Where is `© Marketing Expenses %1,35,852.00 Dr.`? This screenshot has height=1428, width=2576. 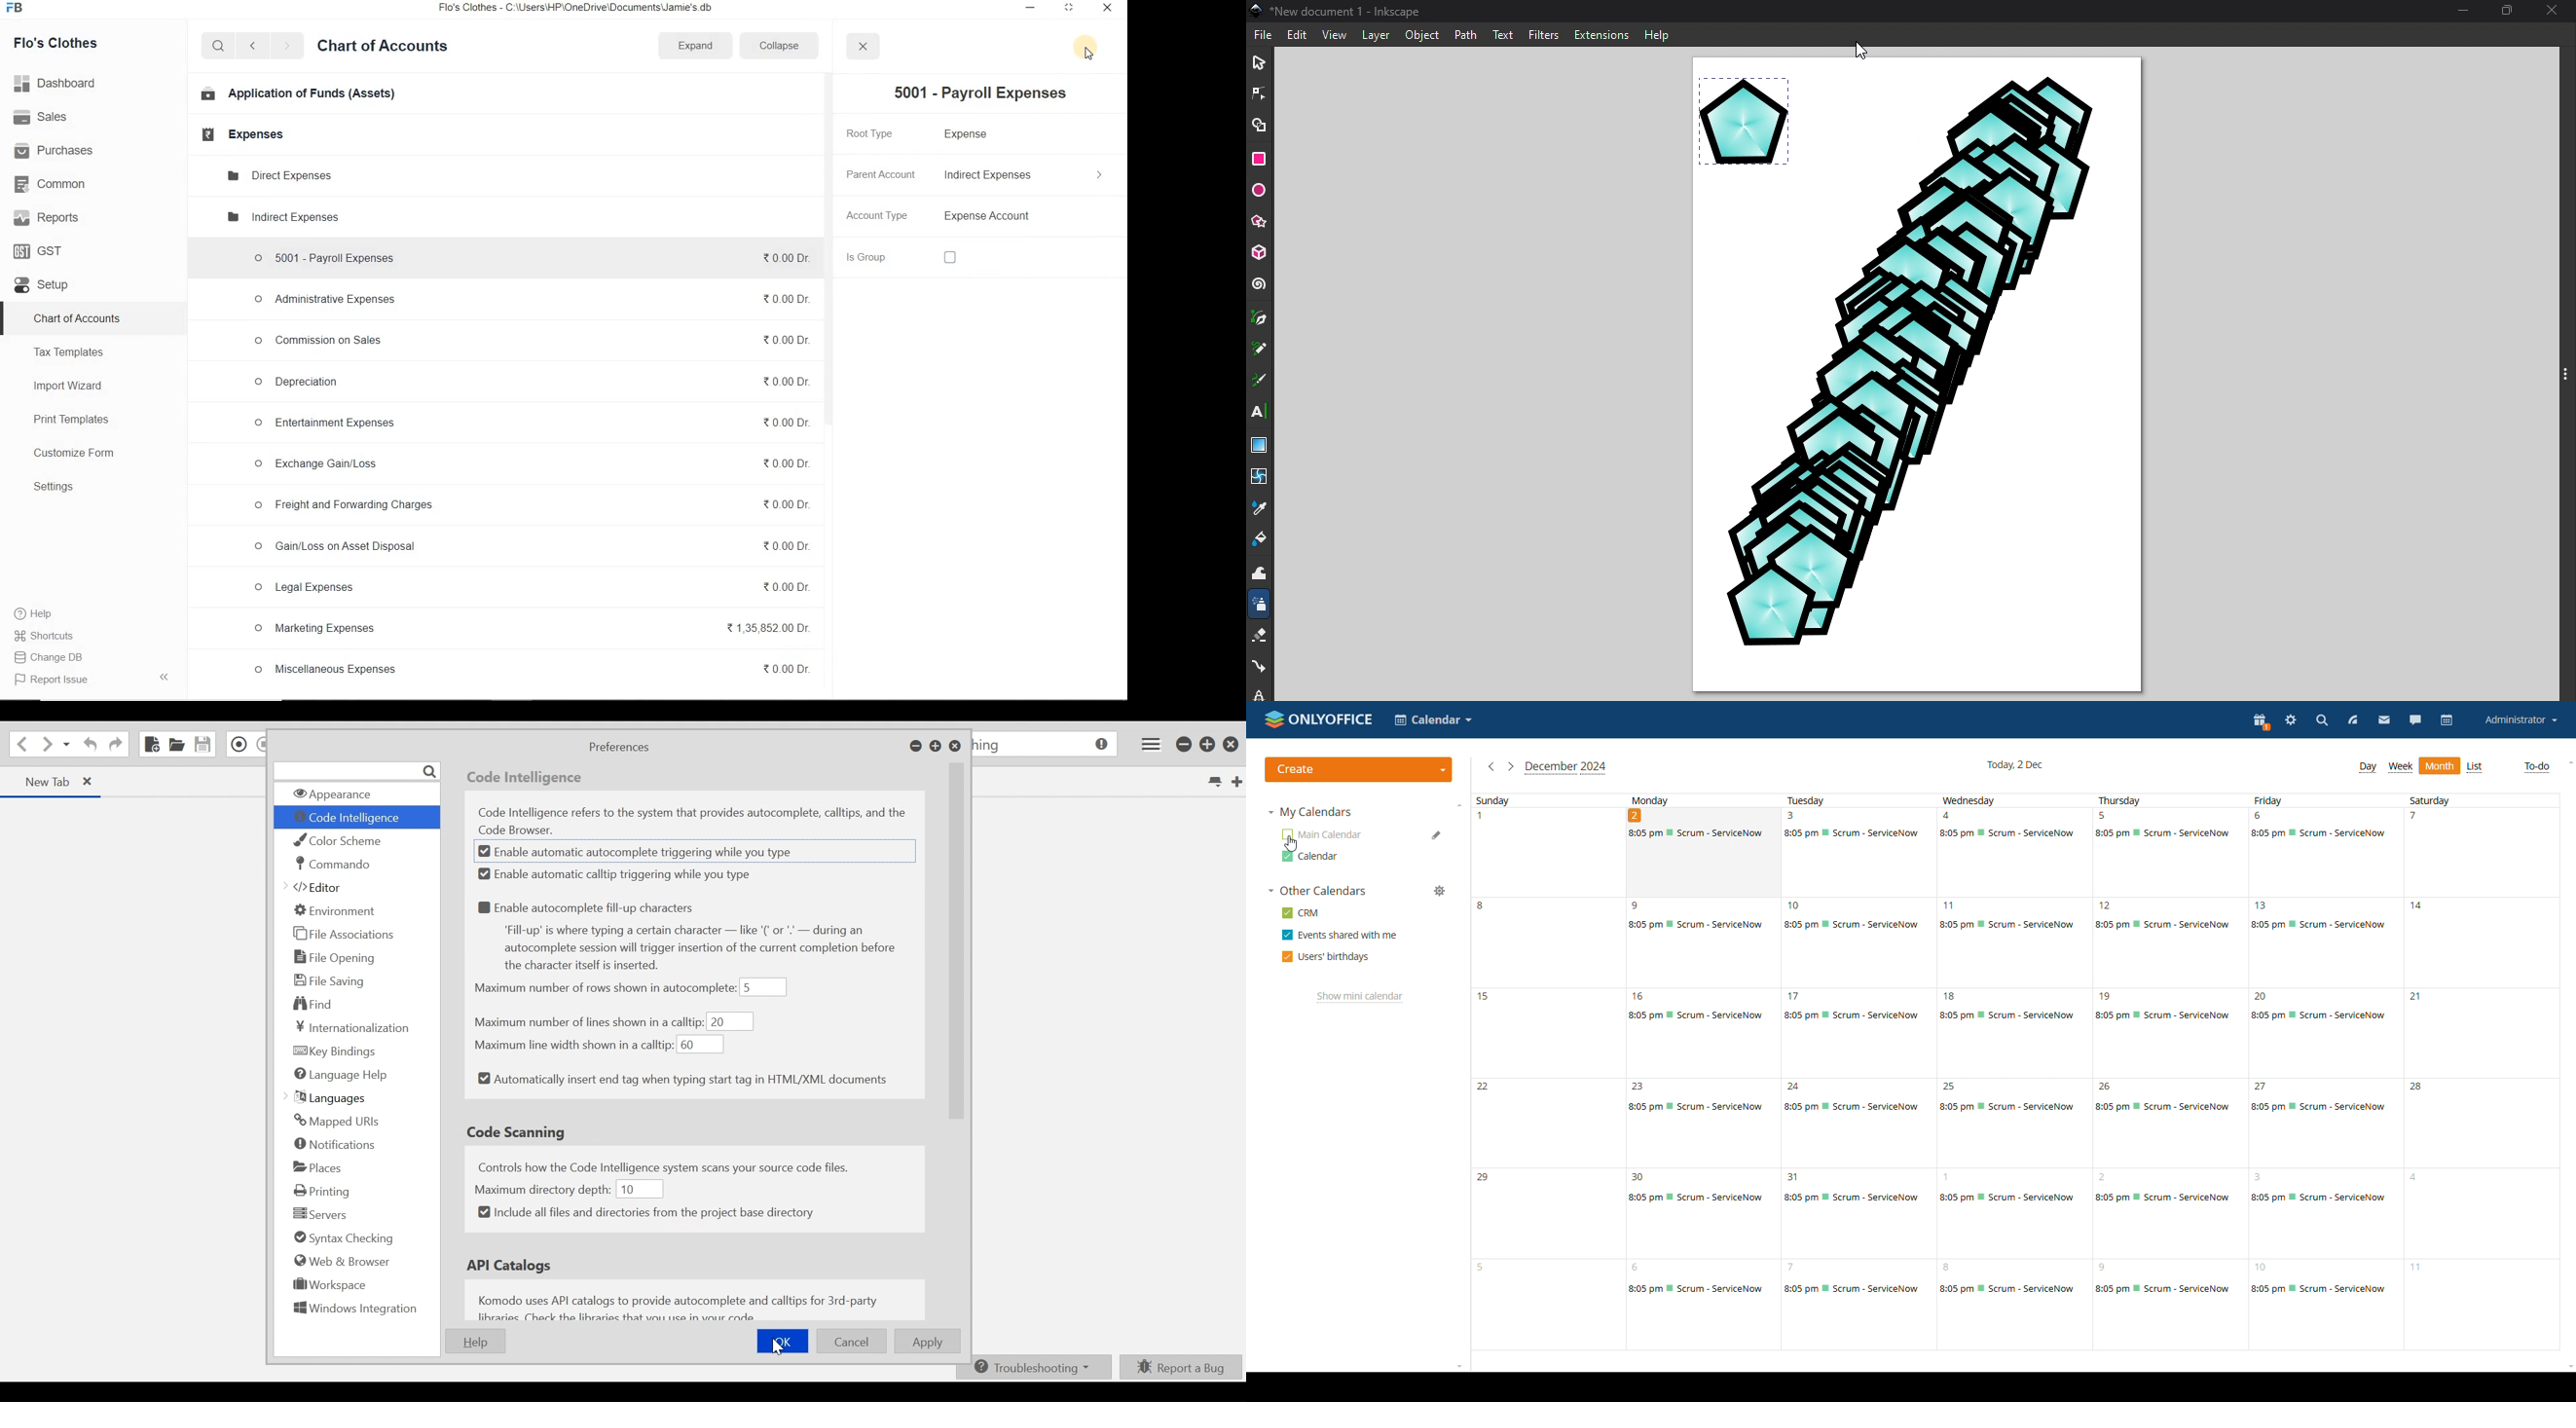 © Marketing Expenses %1,35,852.00 Dr. is located at coordinates (529, 630).